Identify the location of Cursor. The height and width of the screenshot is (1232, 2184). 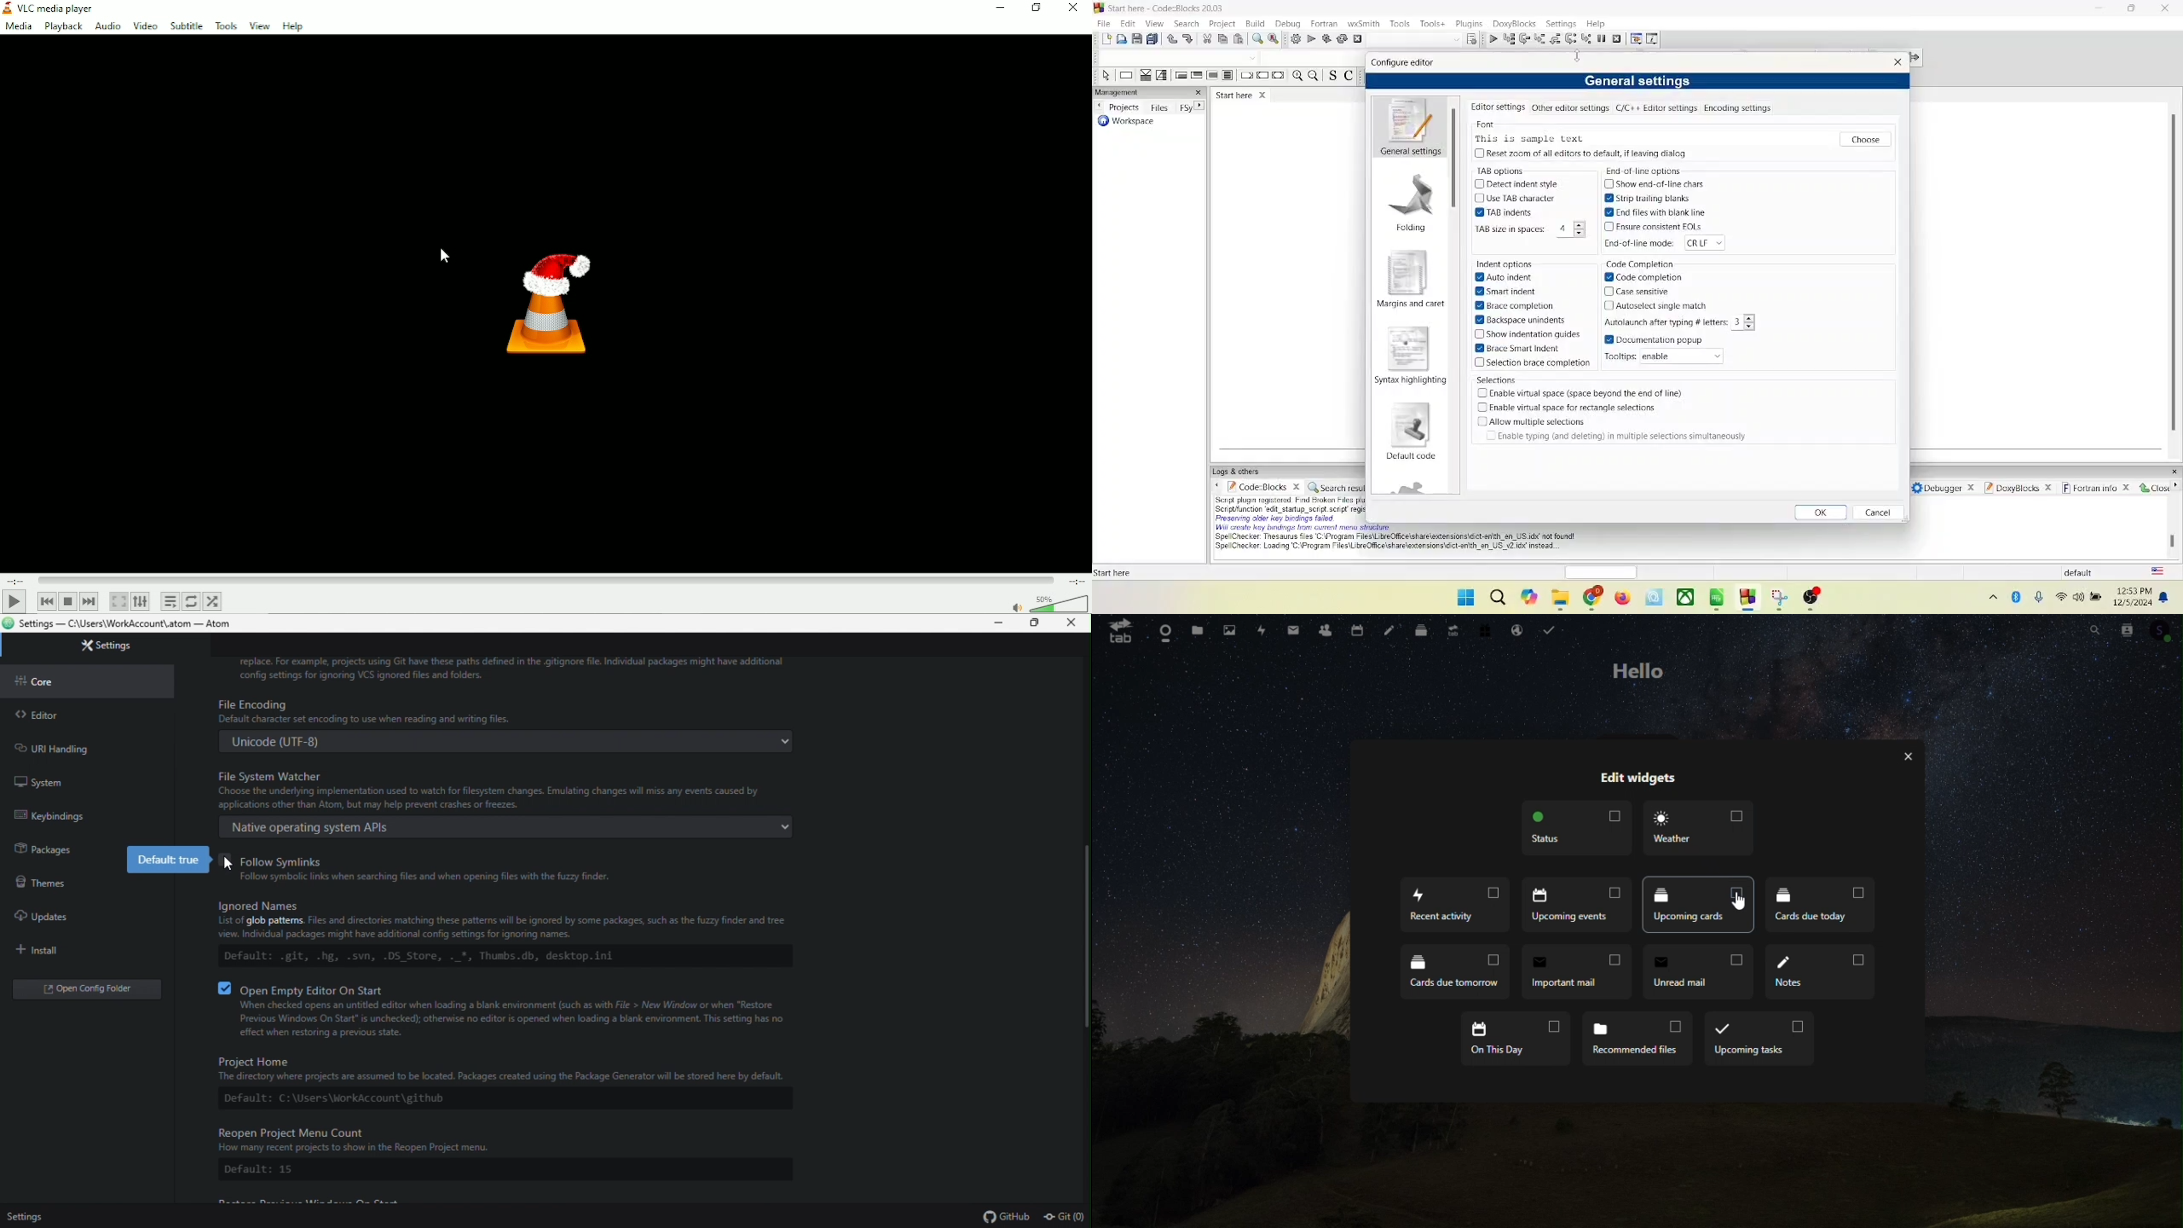
(445, 258).